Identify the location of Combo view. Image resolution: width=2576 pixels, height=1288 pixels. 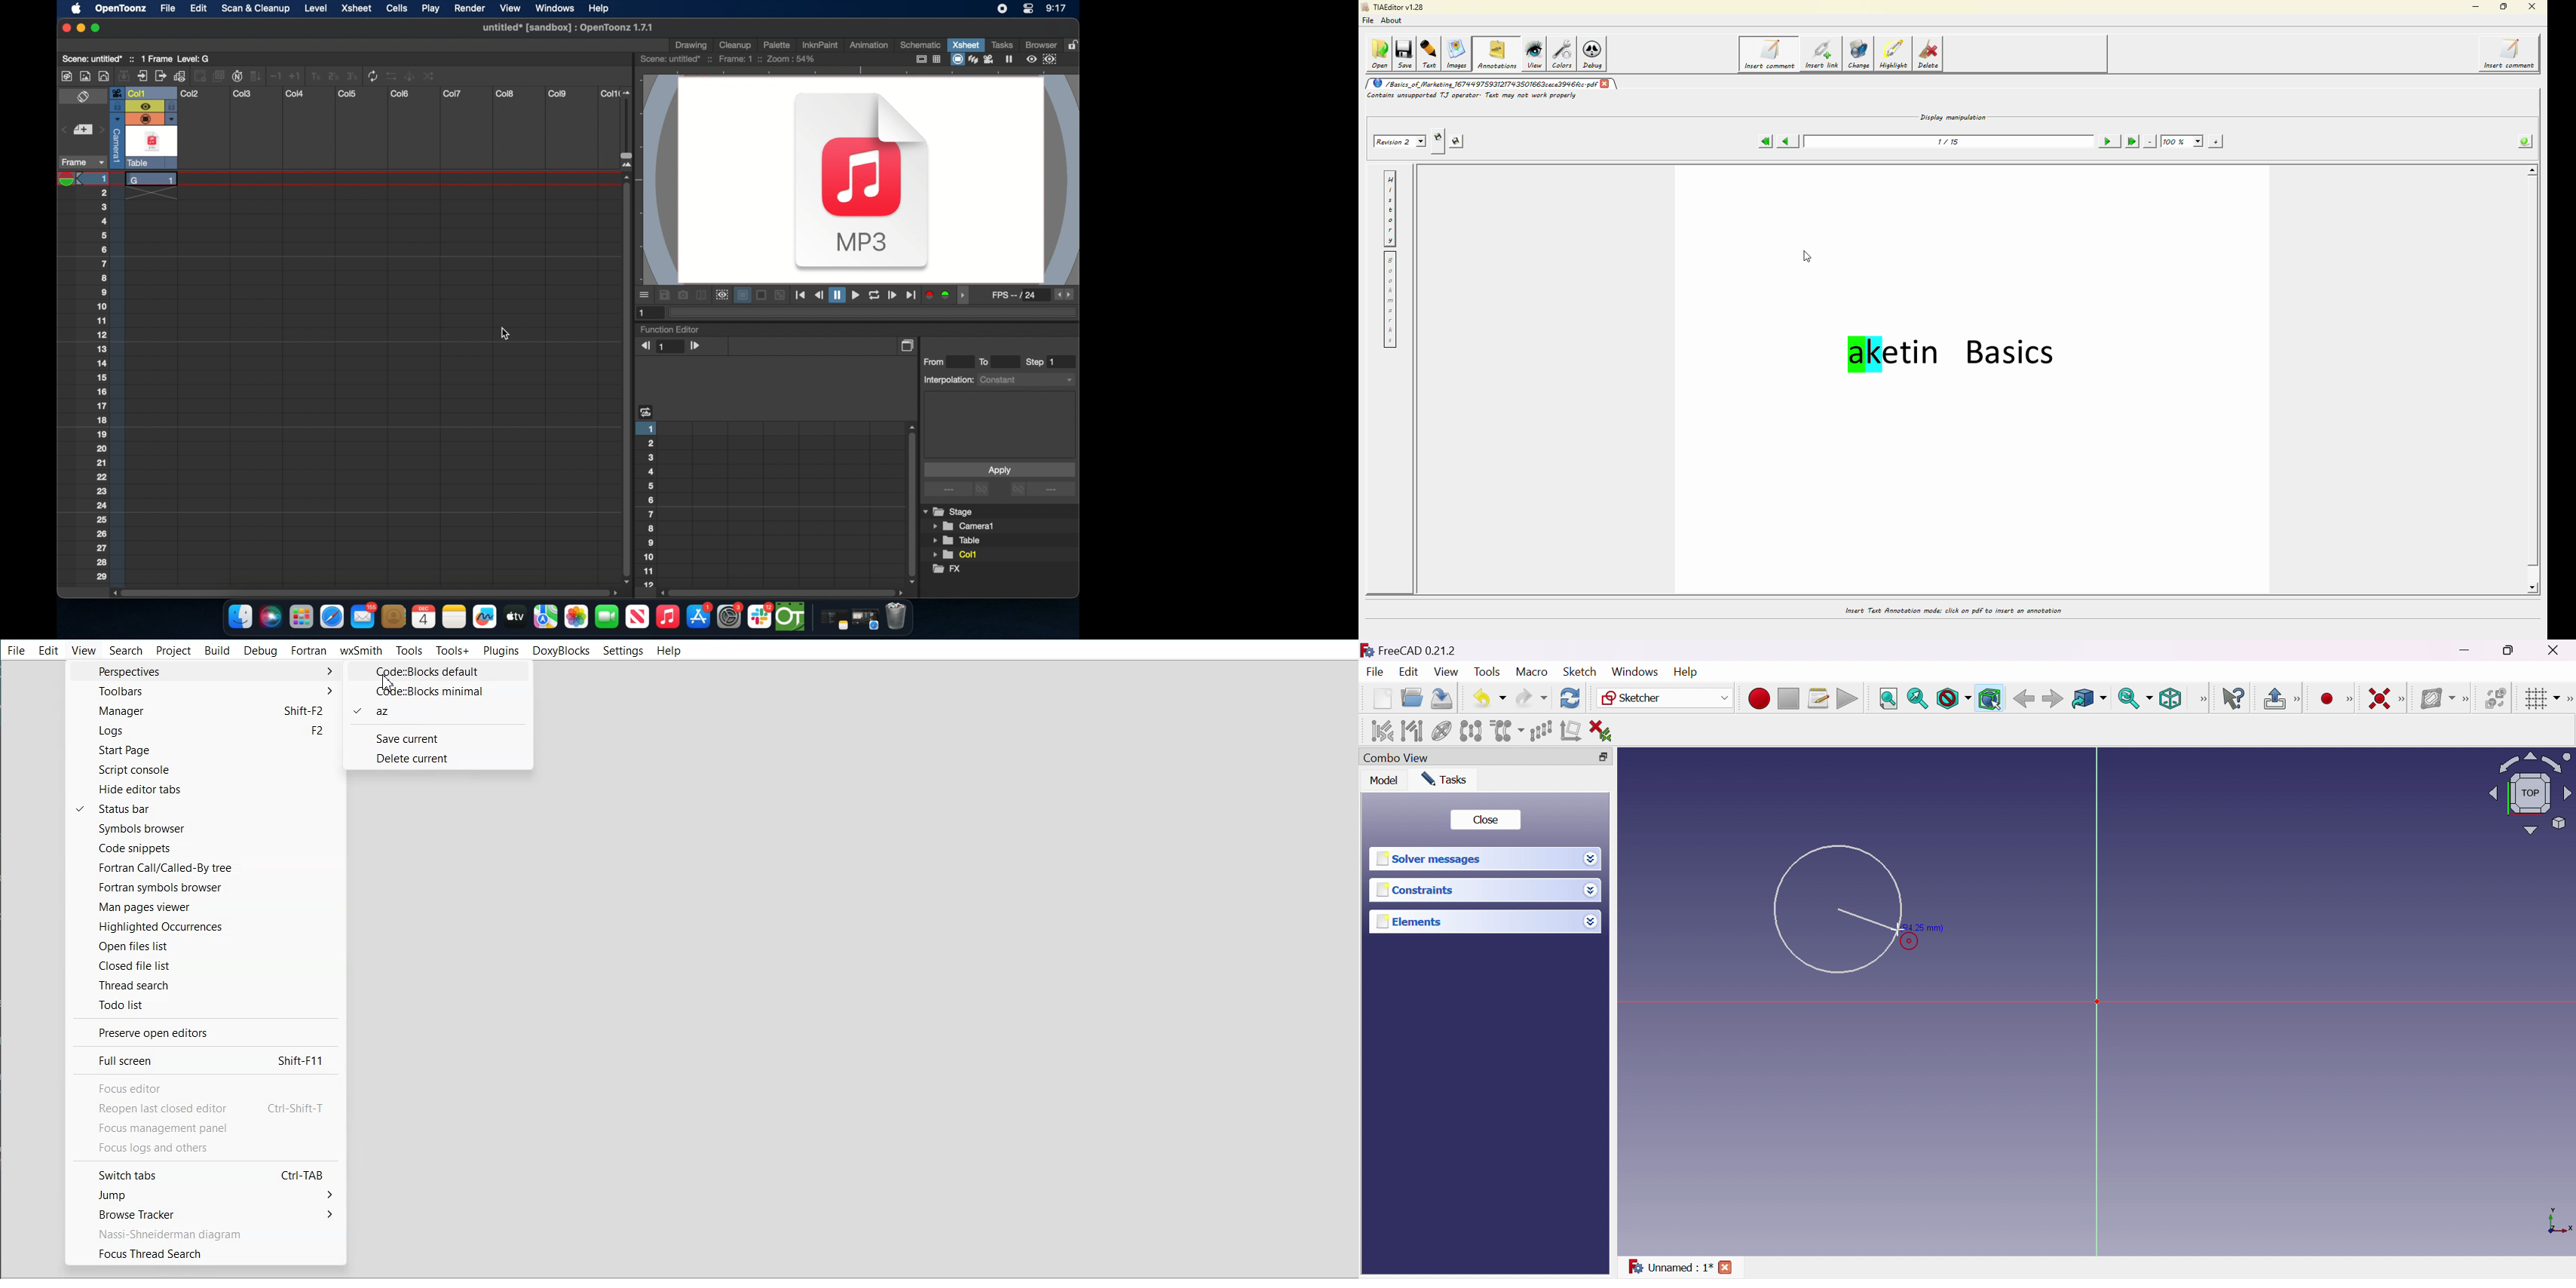
(1397, 756).